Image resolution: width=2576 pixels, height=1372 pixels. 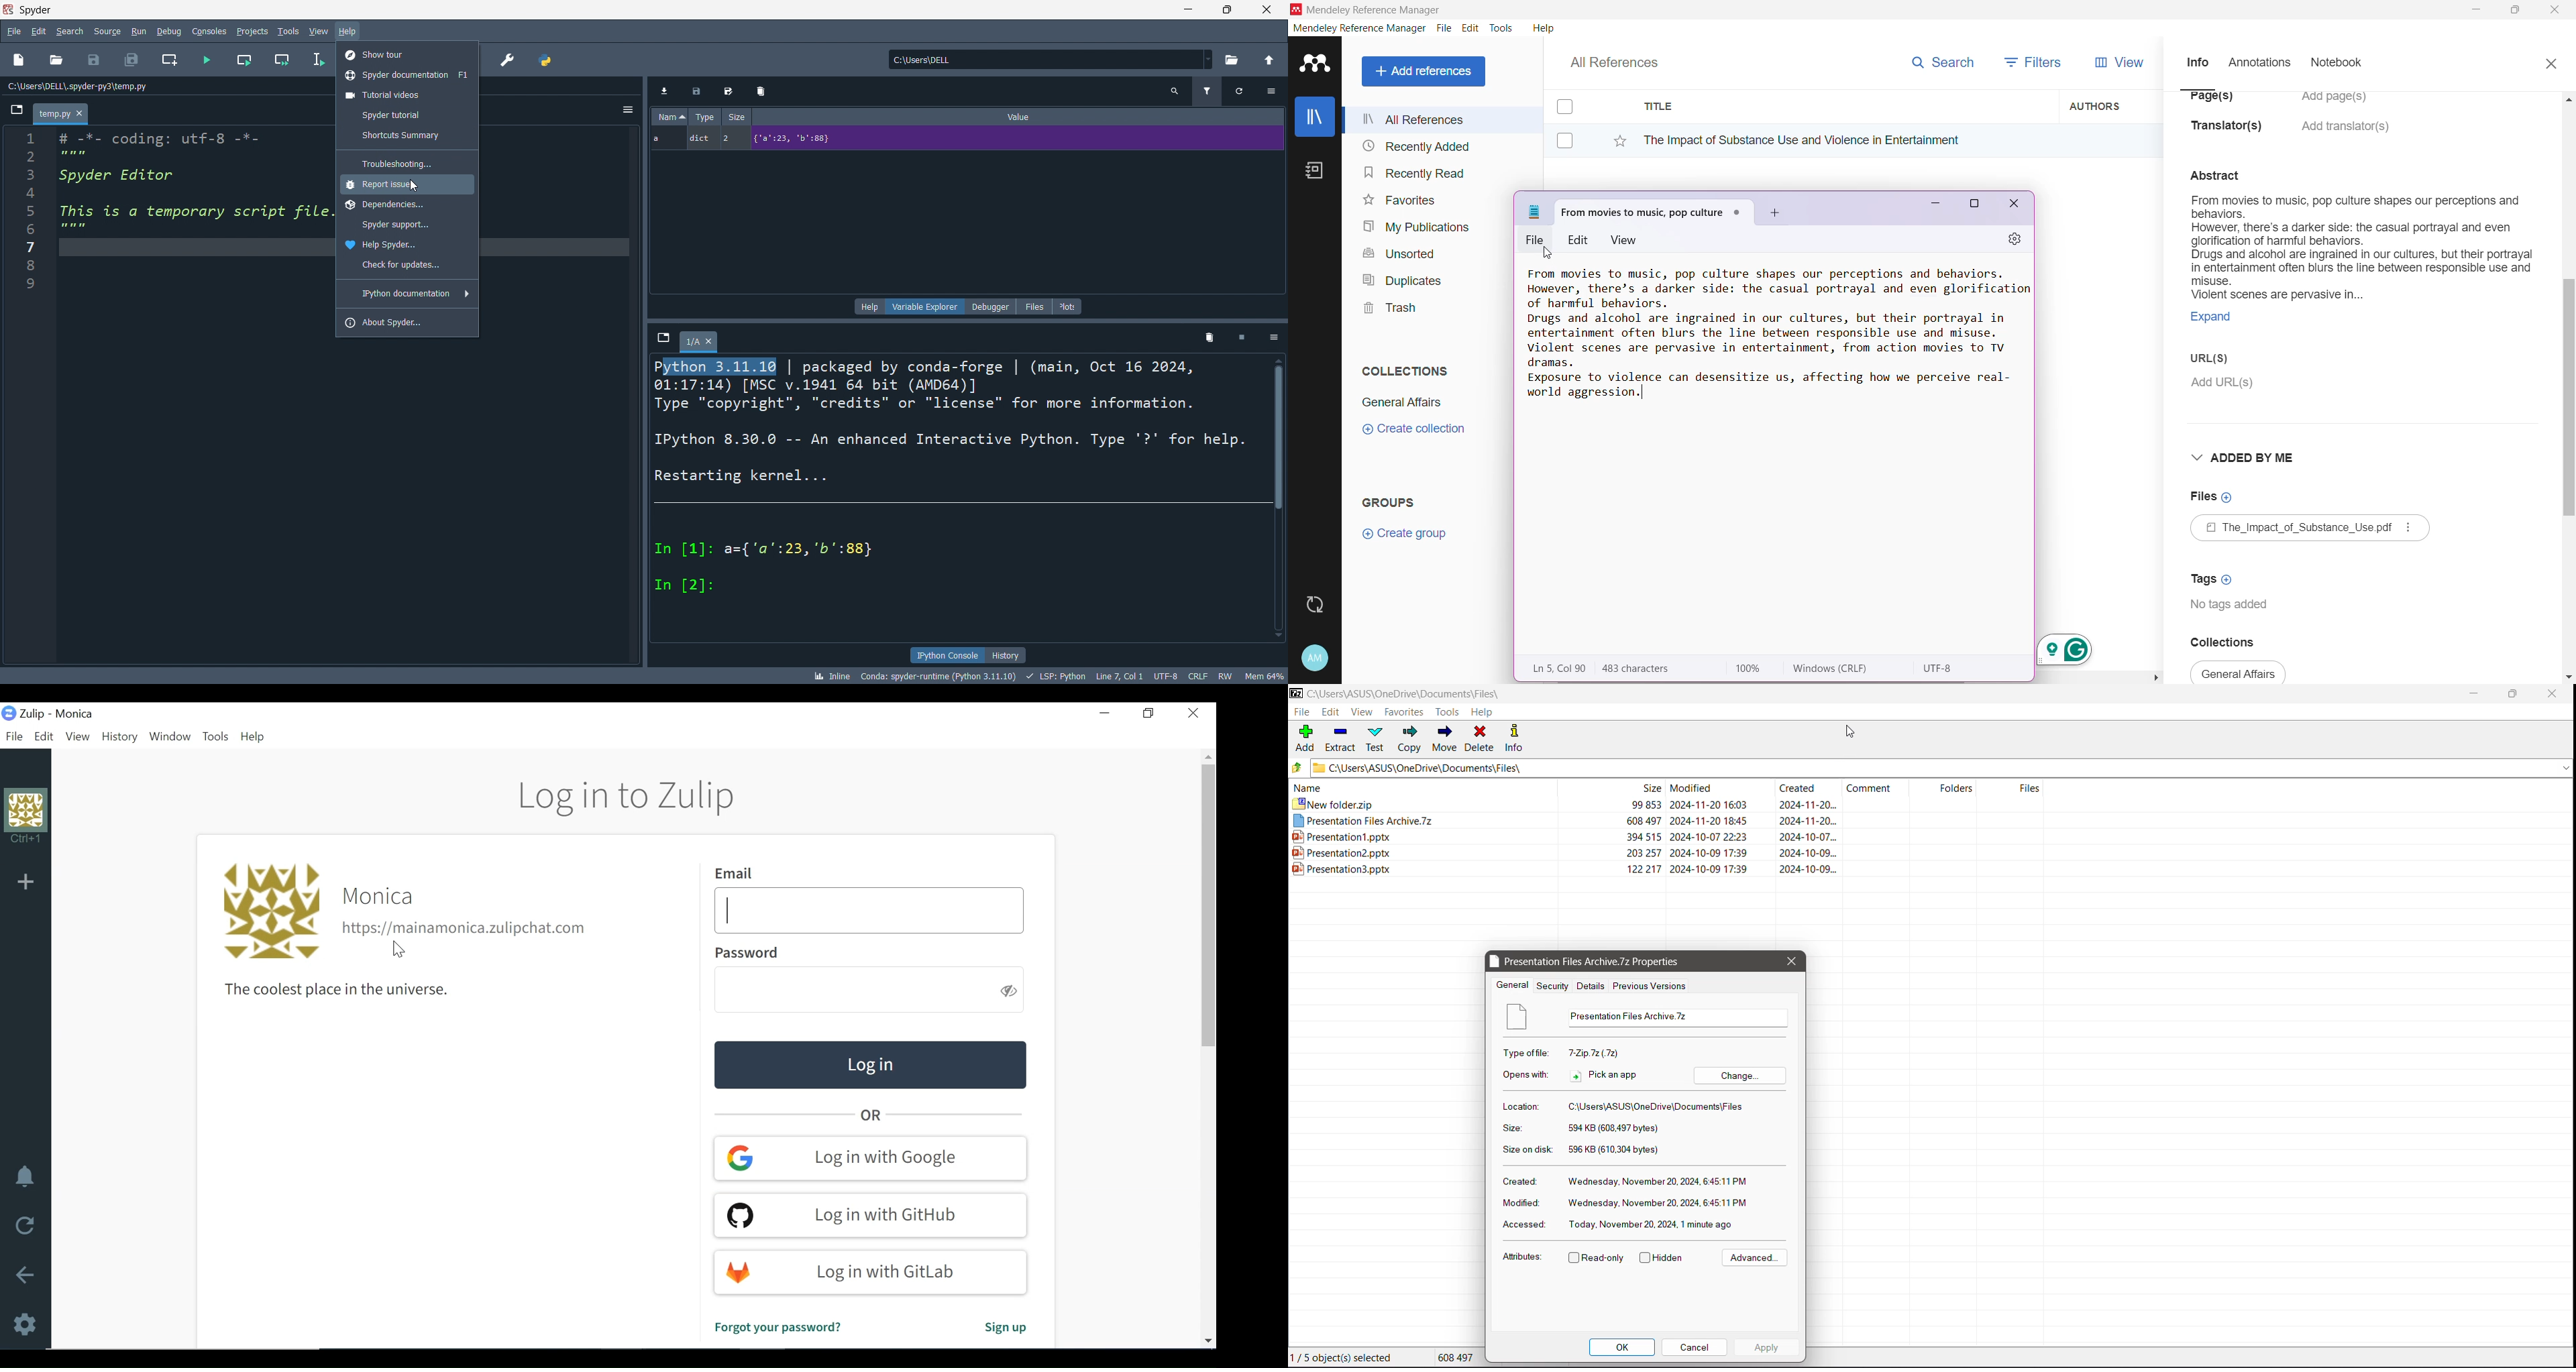 I want to click on Click to Add translators, so click(x=2347, y=134).